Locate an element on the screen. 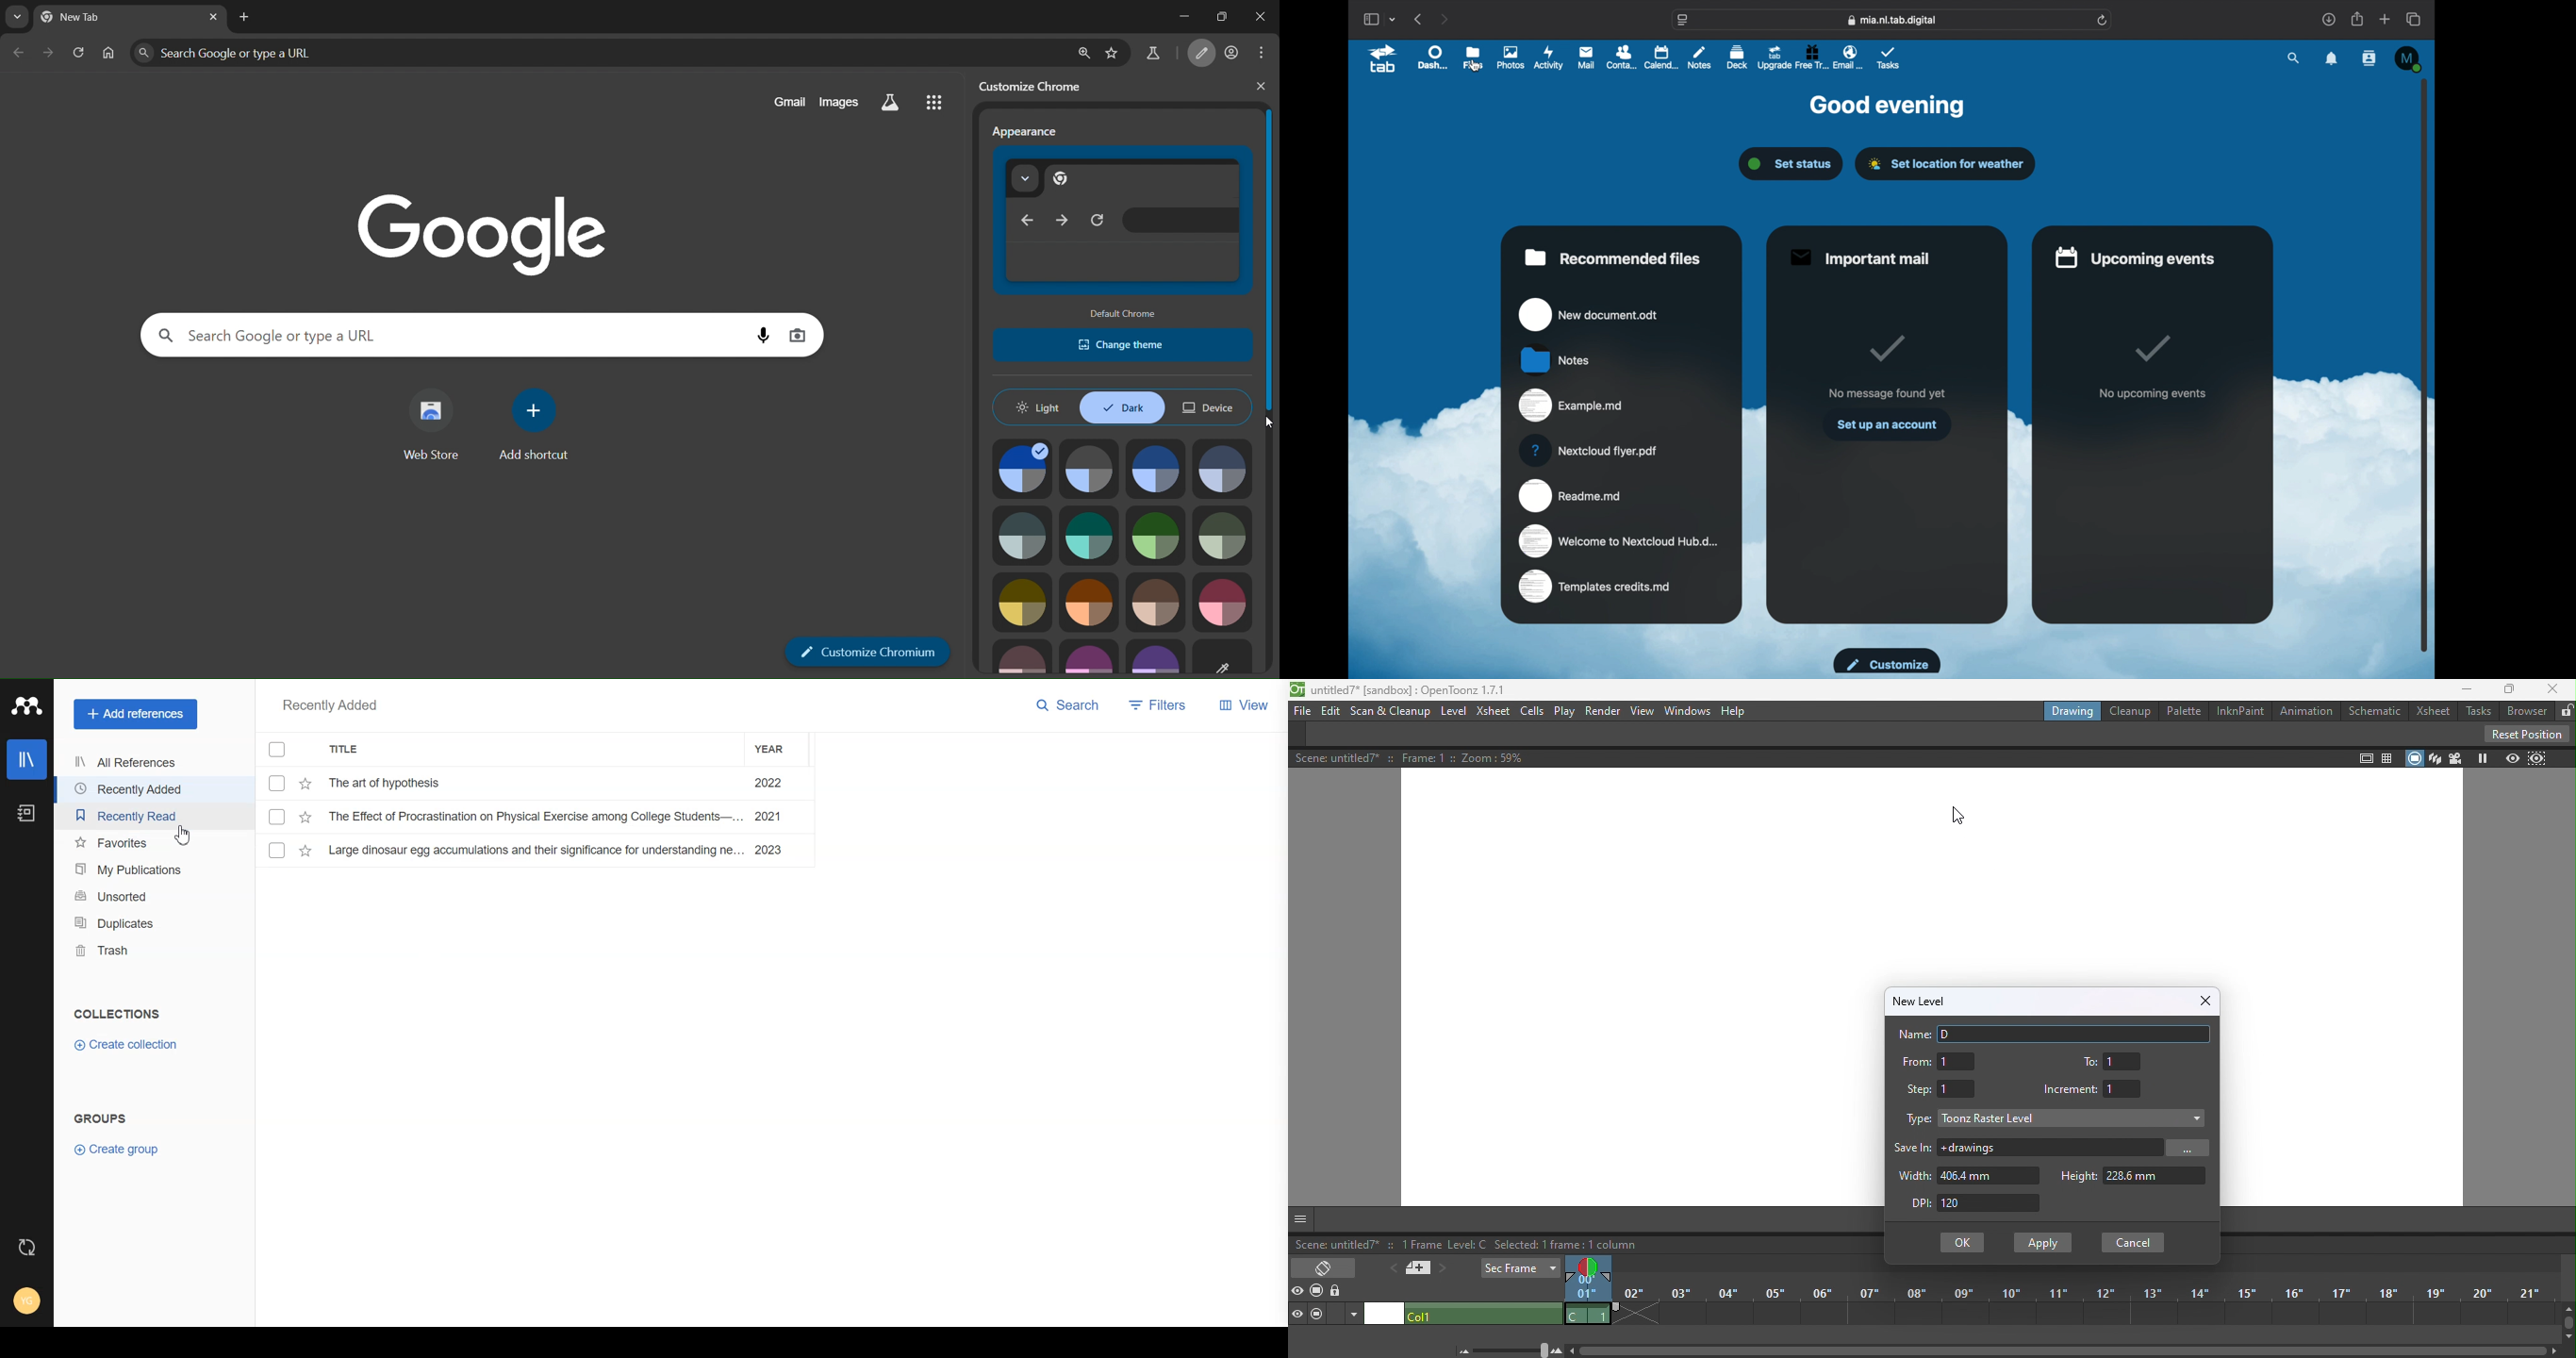 The height and width of the screenshot is (1372, 2576). appearance is located at coordinates (1026, 133).